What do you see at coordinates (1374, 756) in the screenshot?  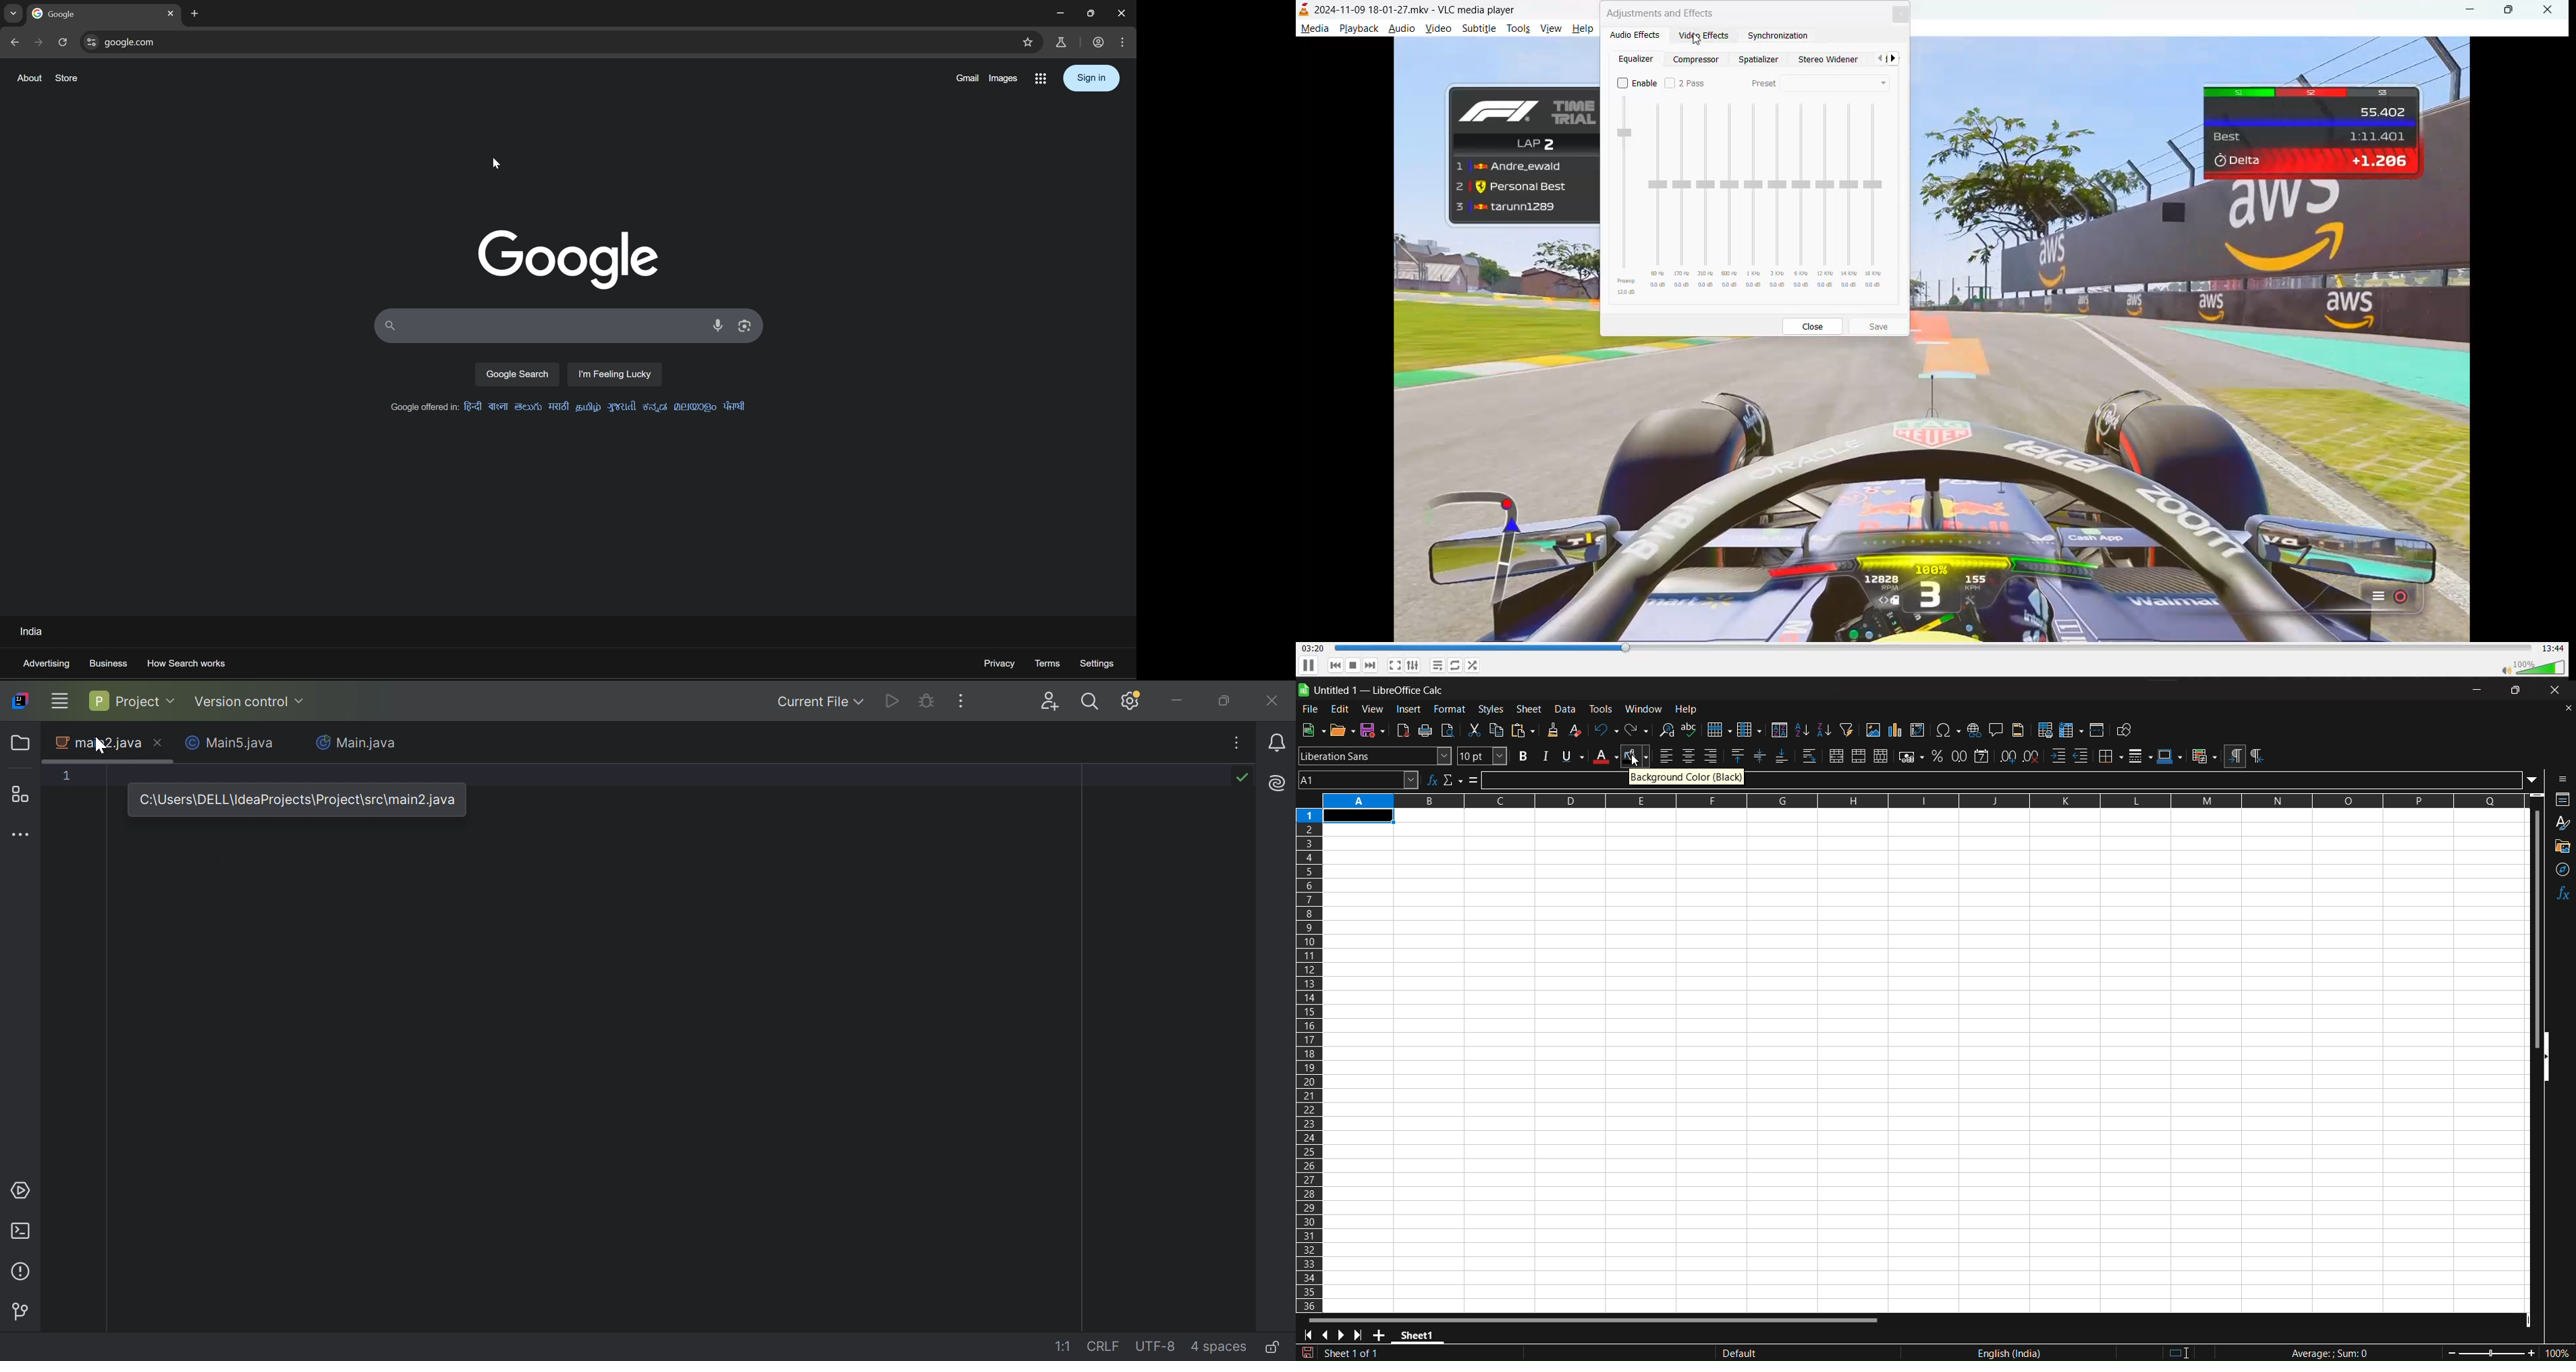 I see `font name` at bounding box center [1374, 756].